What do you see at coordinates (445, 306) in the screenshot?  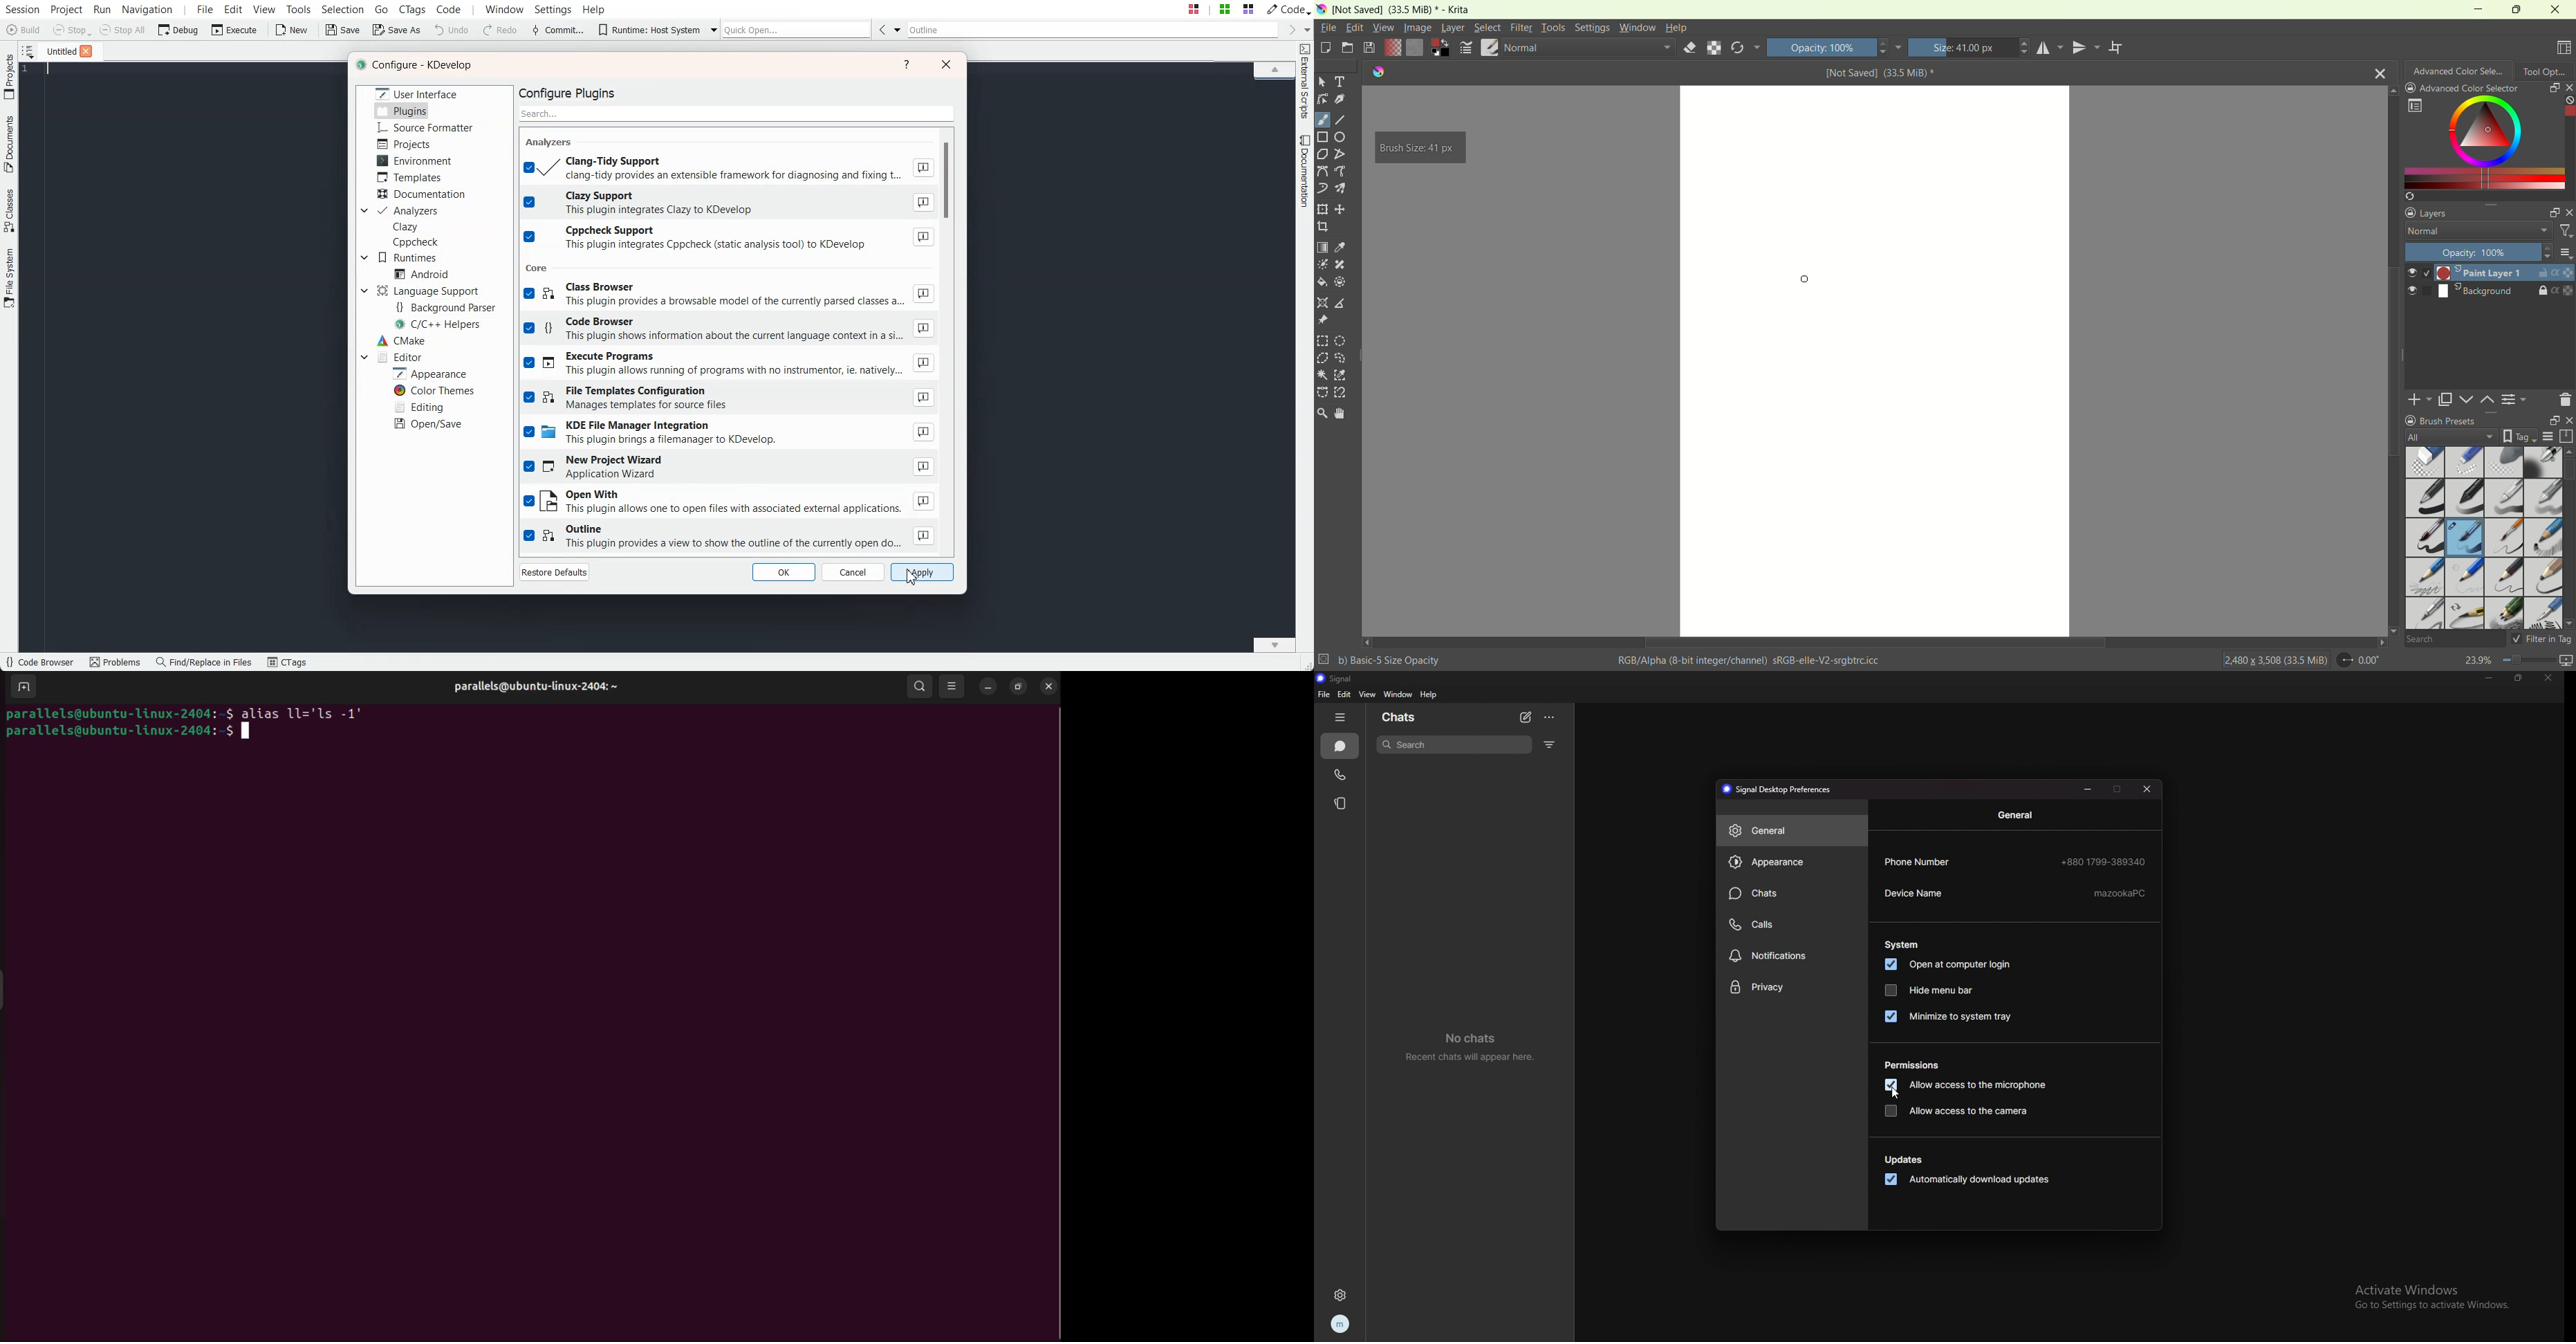 I see `Background Parser` at bounding box center [445, 306].